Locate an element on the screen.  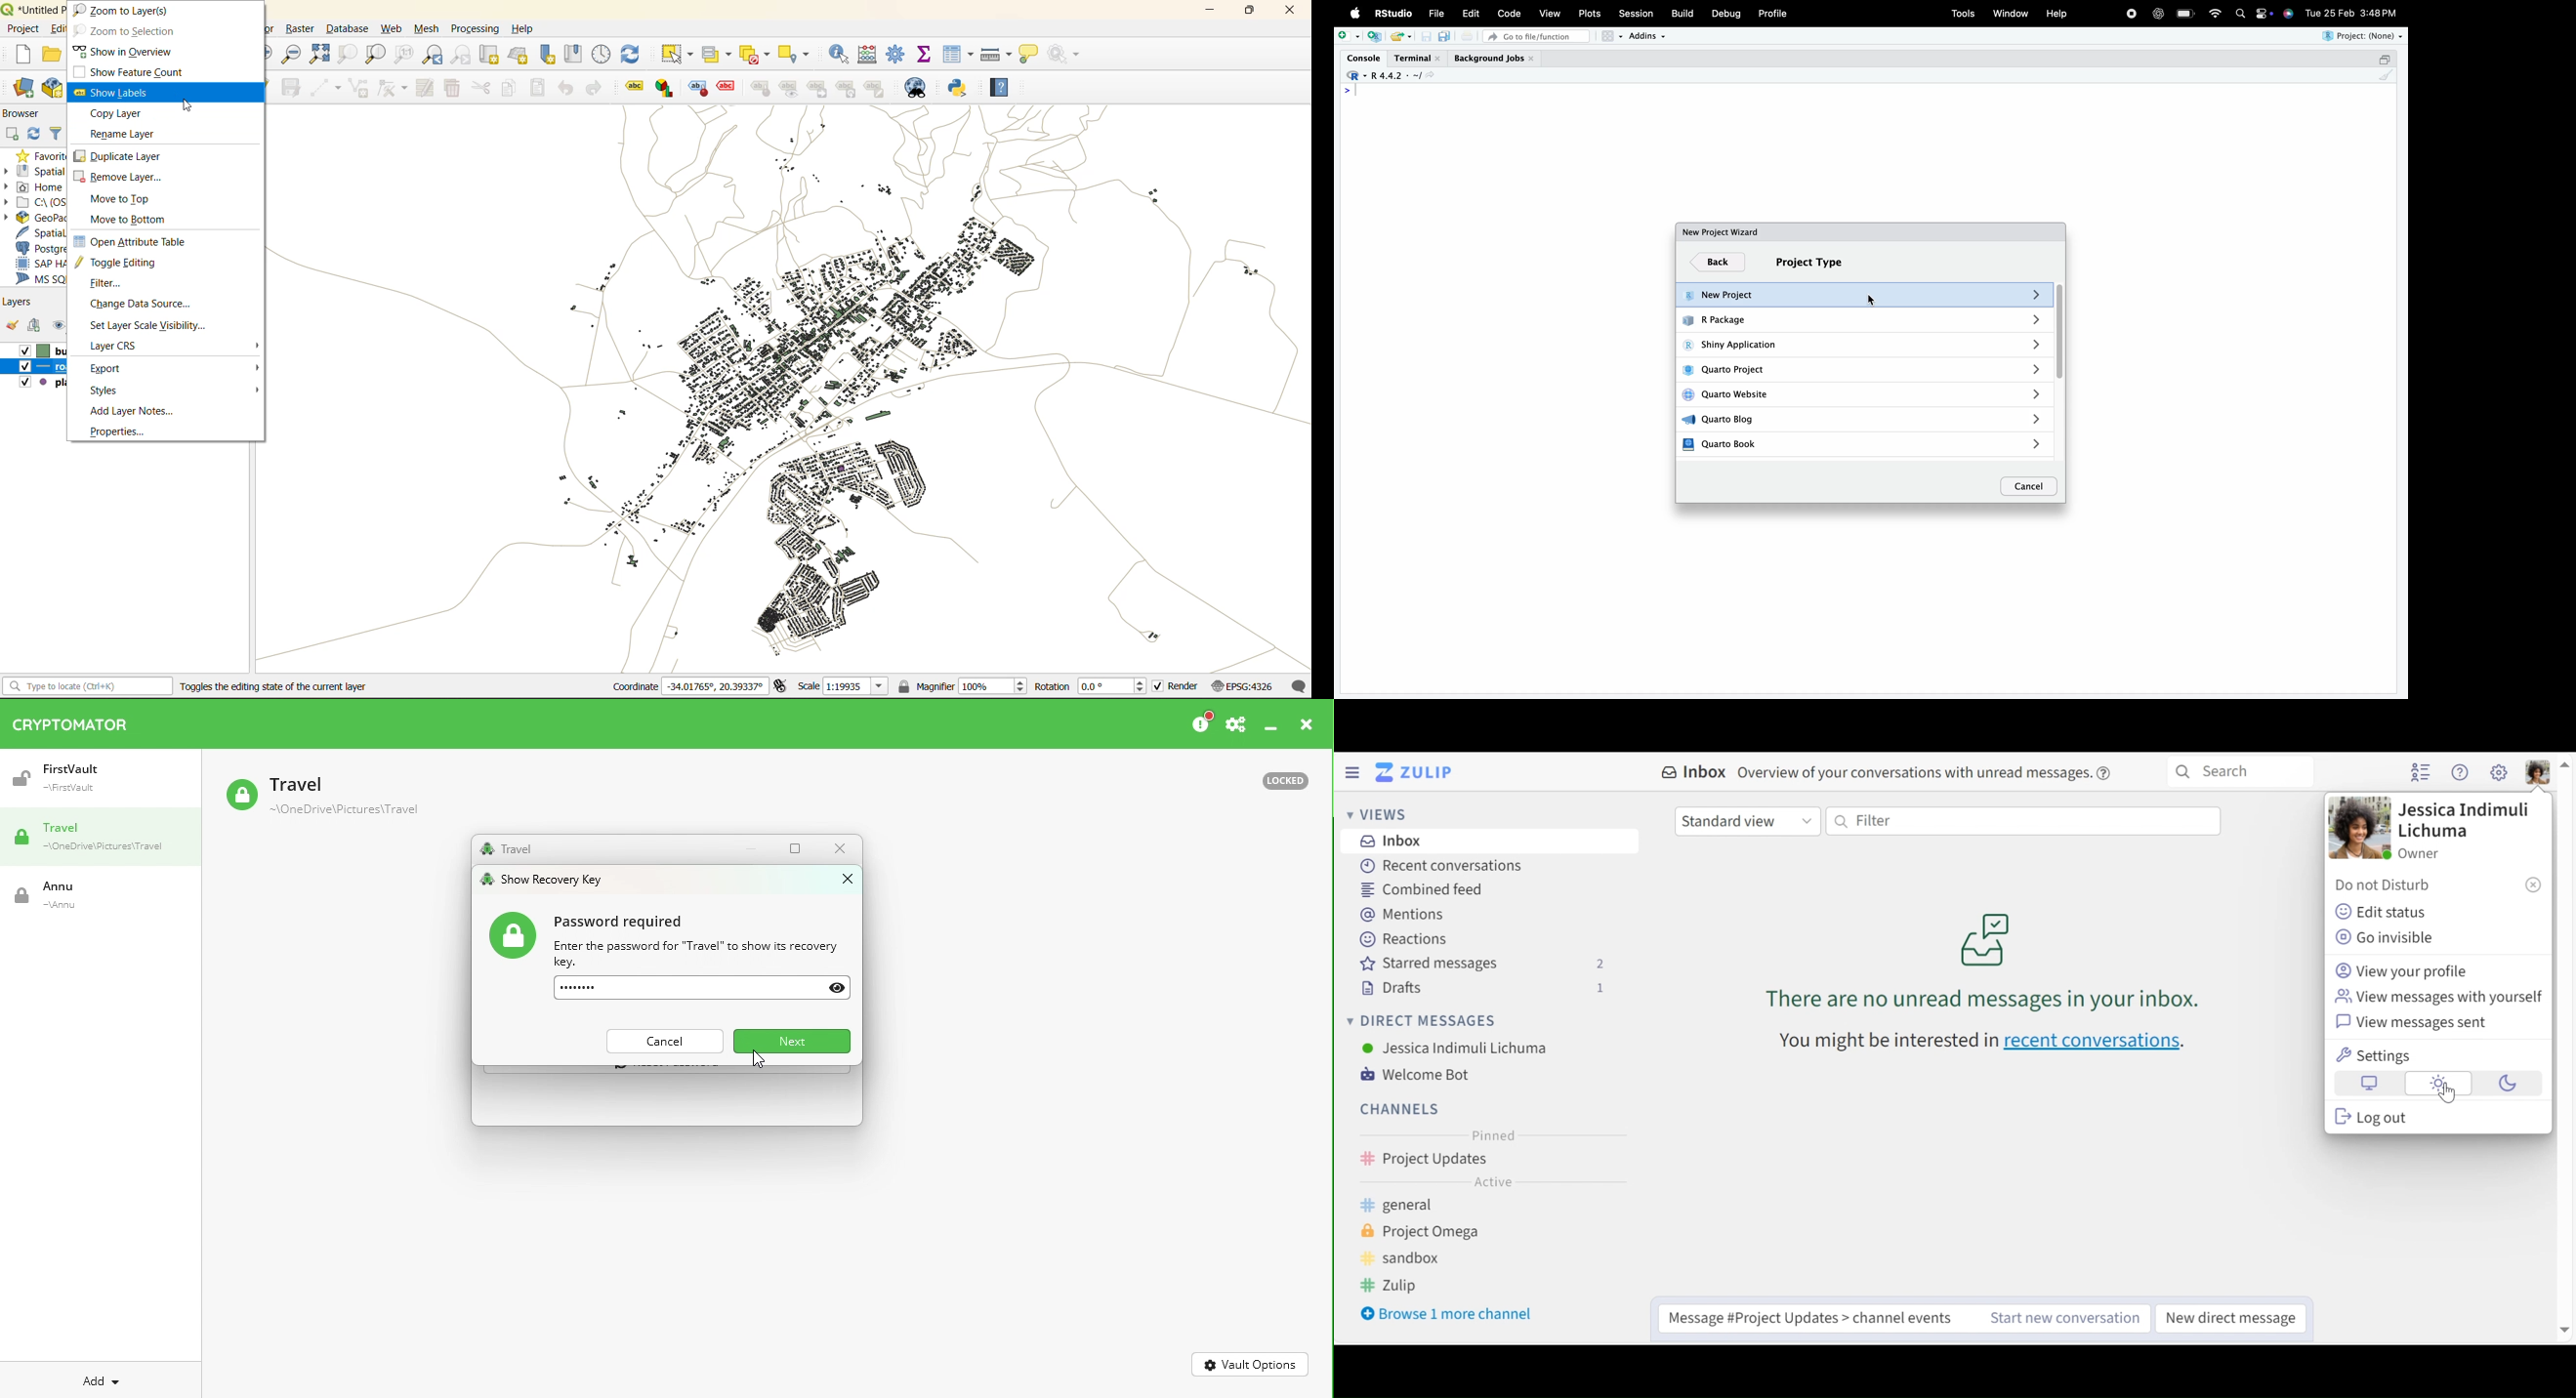
Help is located at coordinates (2107, 771).